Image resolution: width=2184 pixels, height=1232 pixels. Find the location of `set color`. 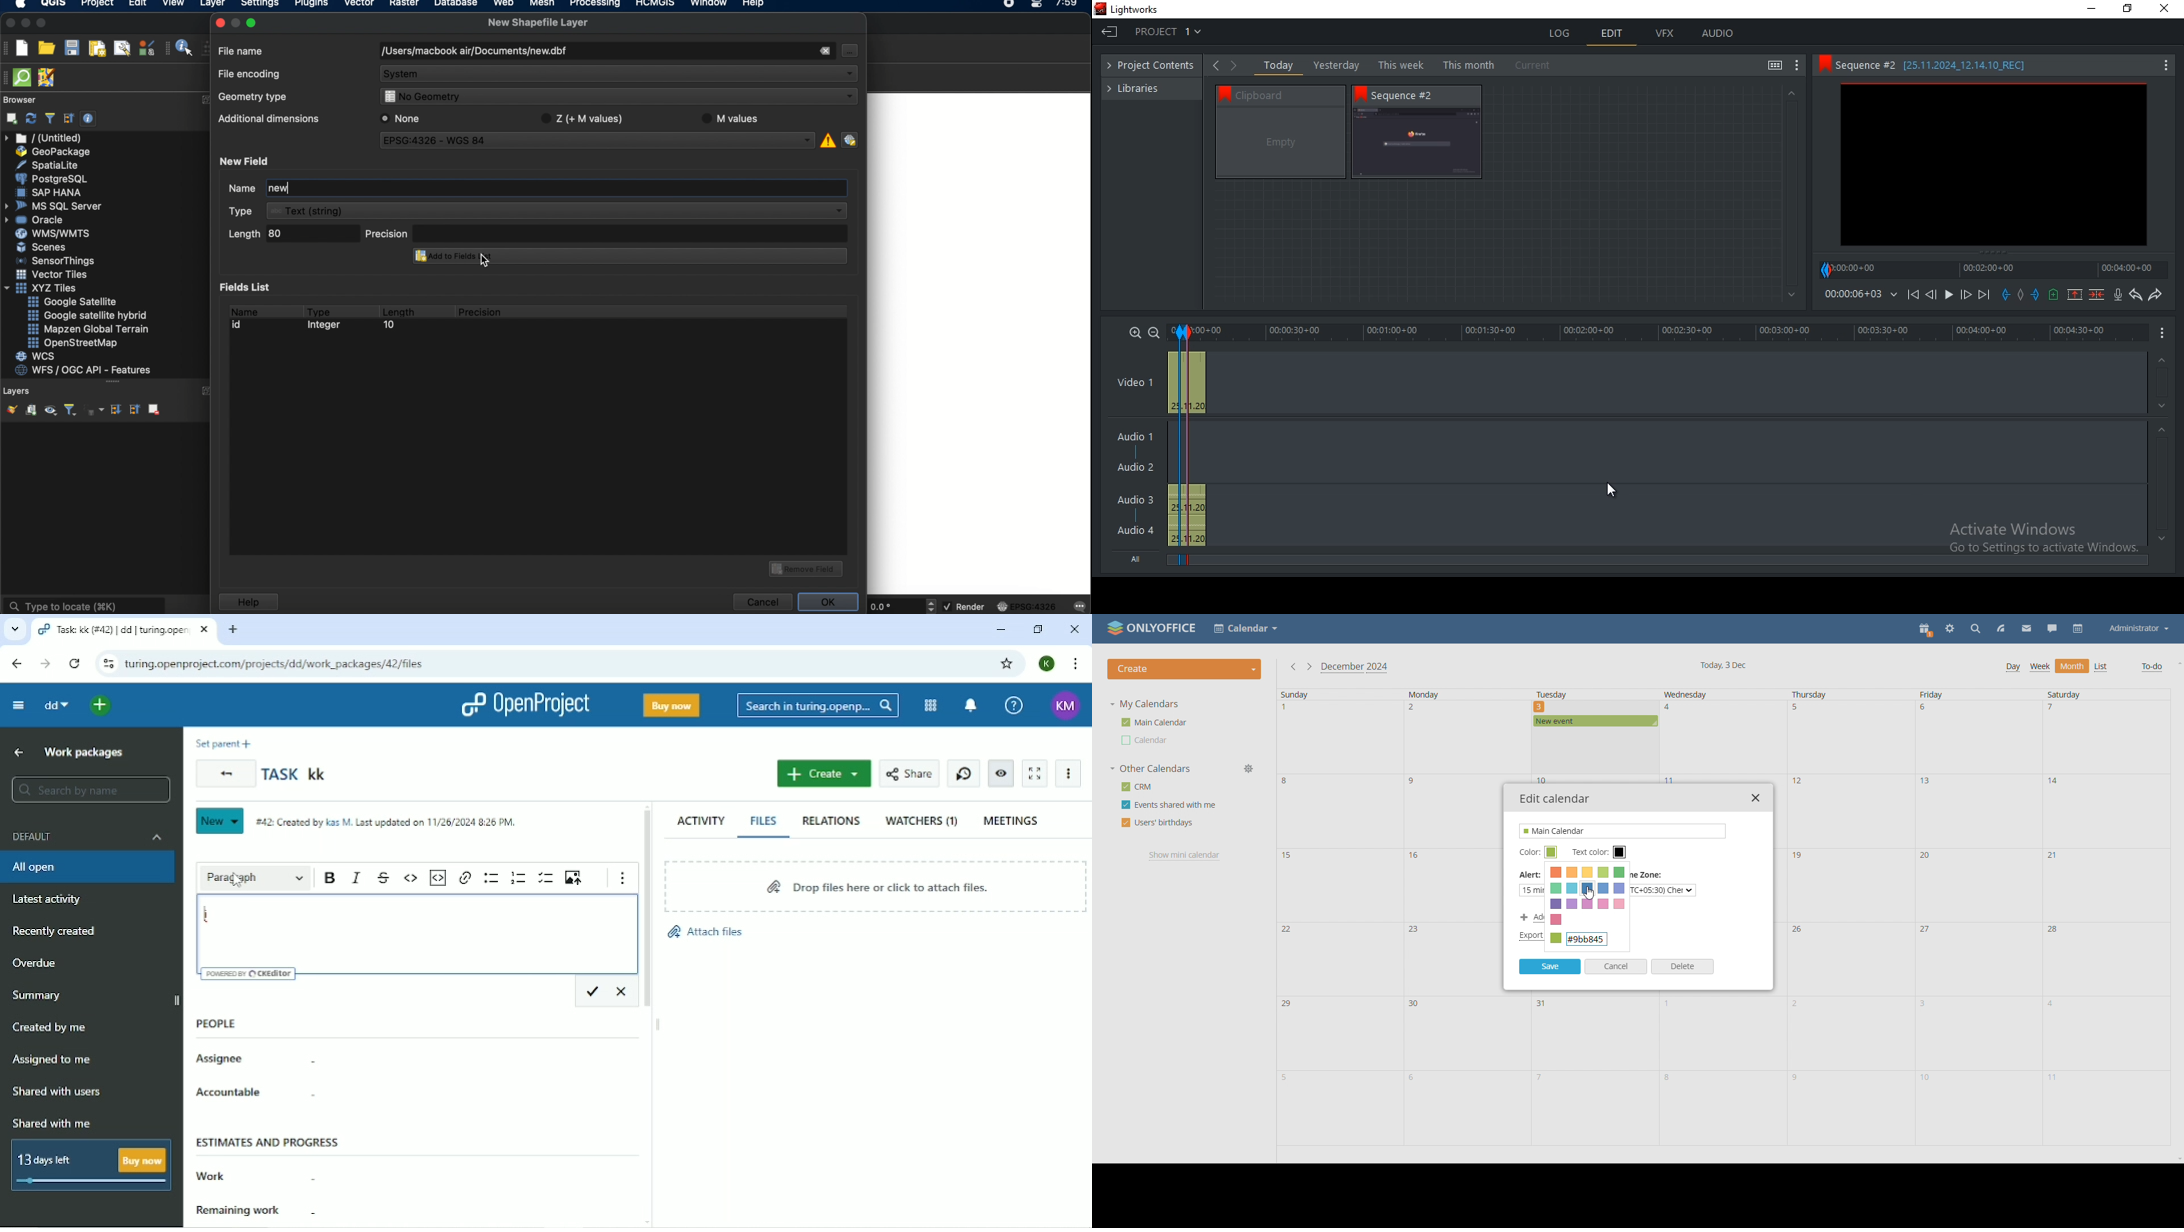

set color is located at coordinates (1551, 852).